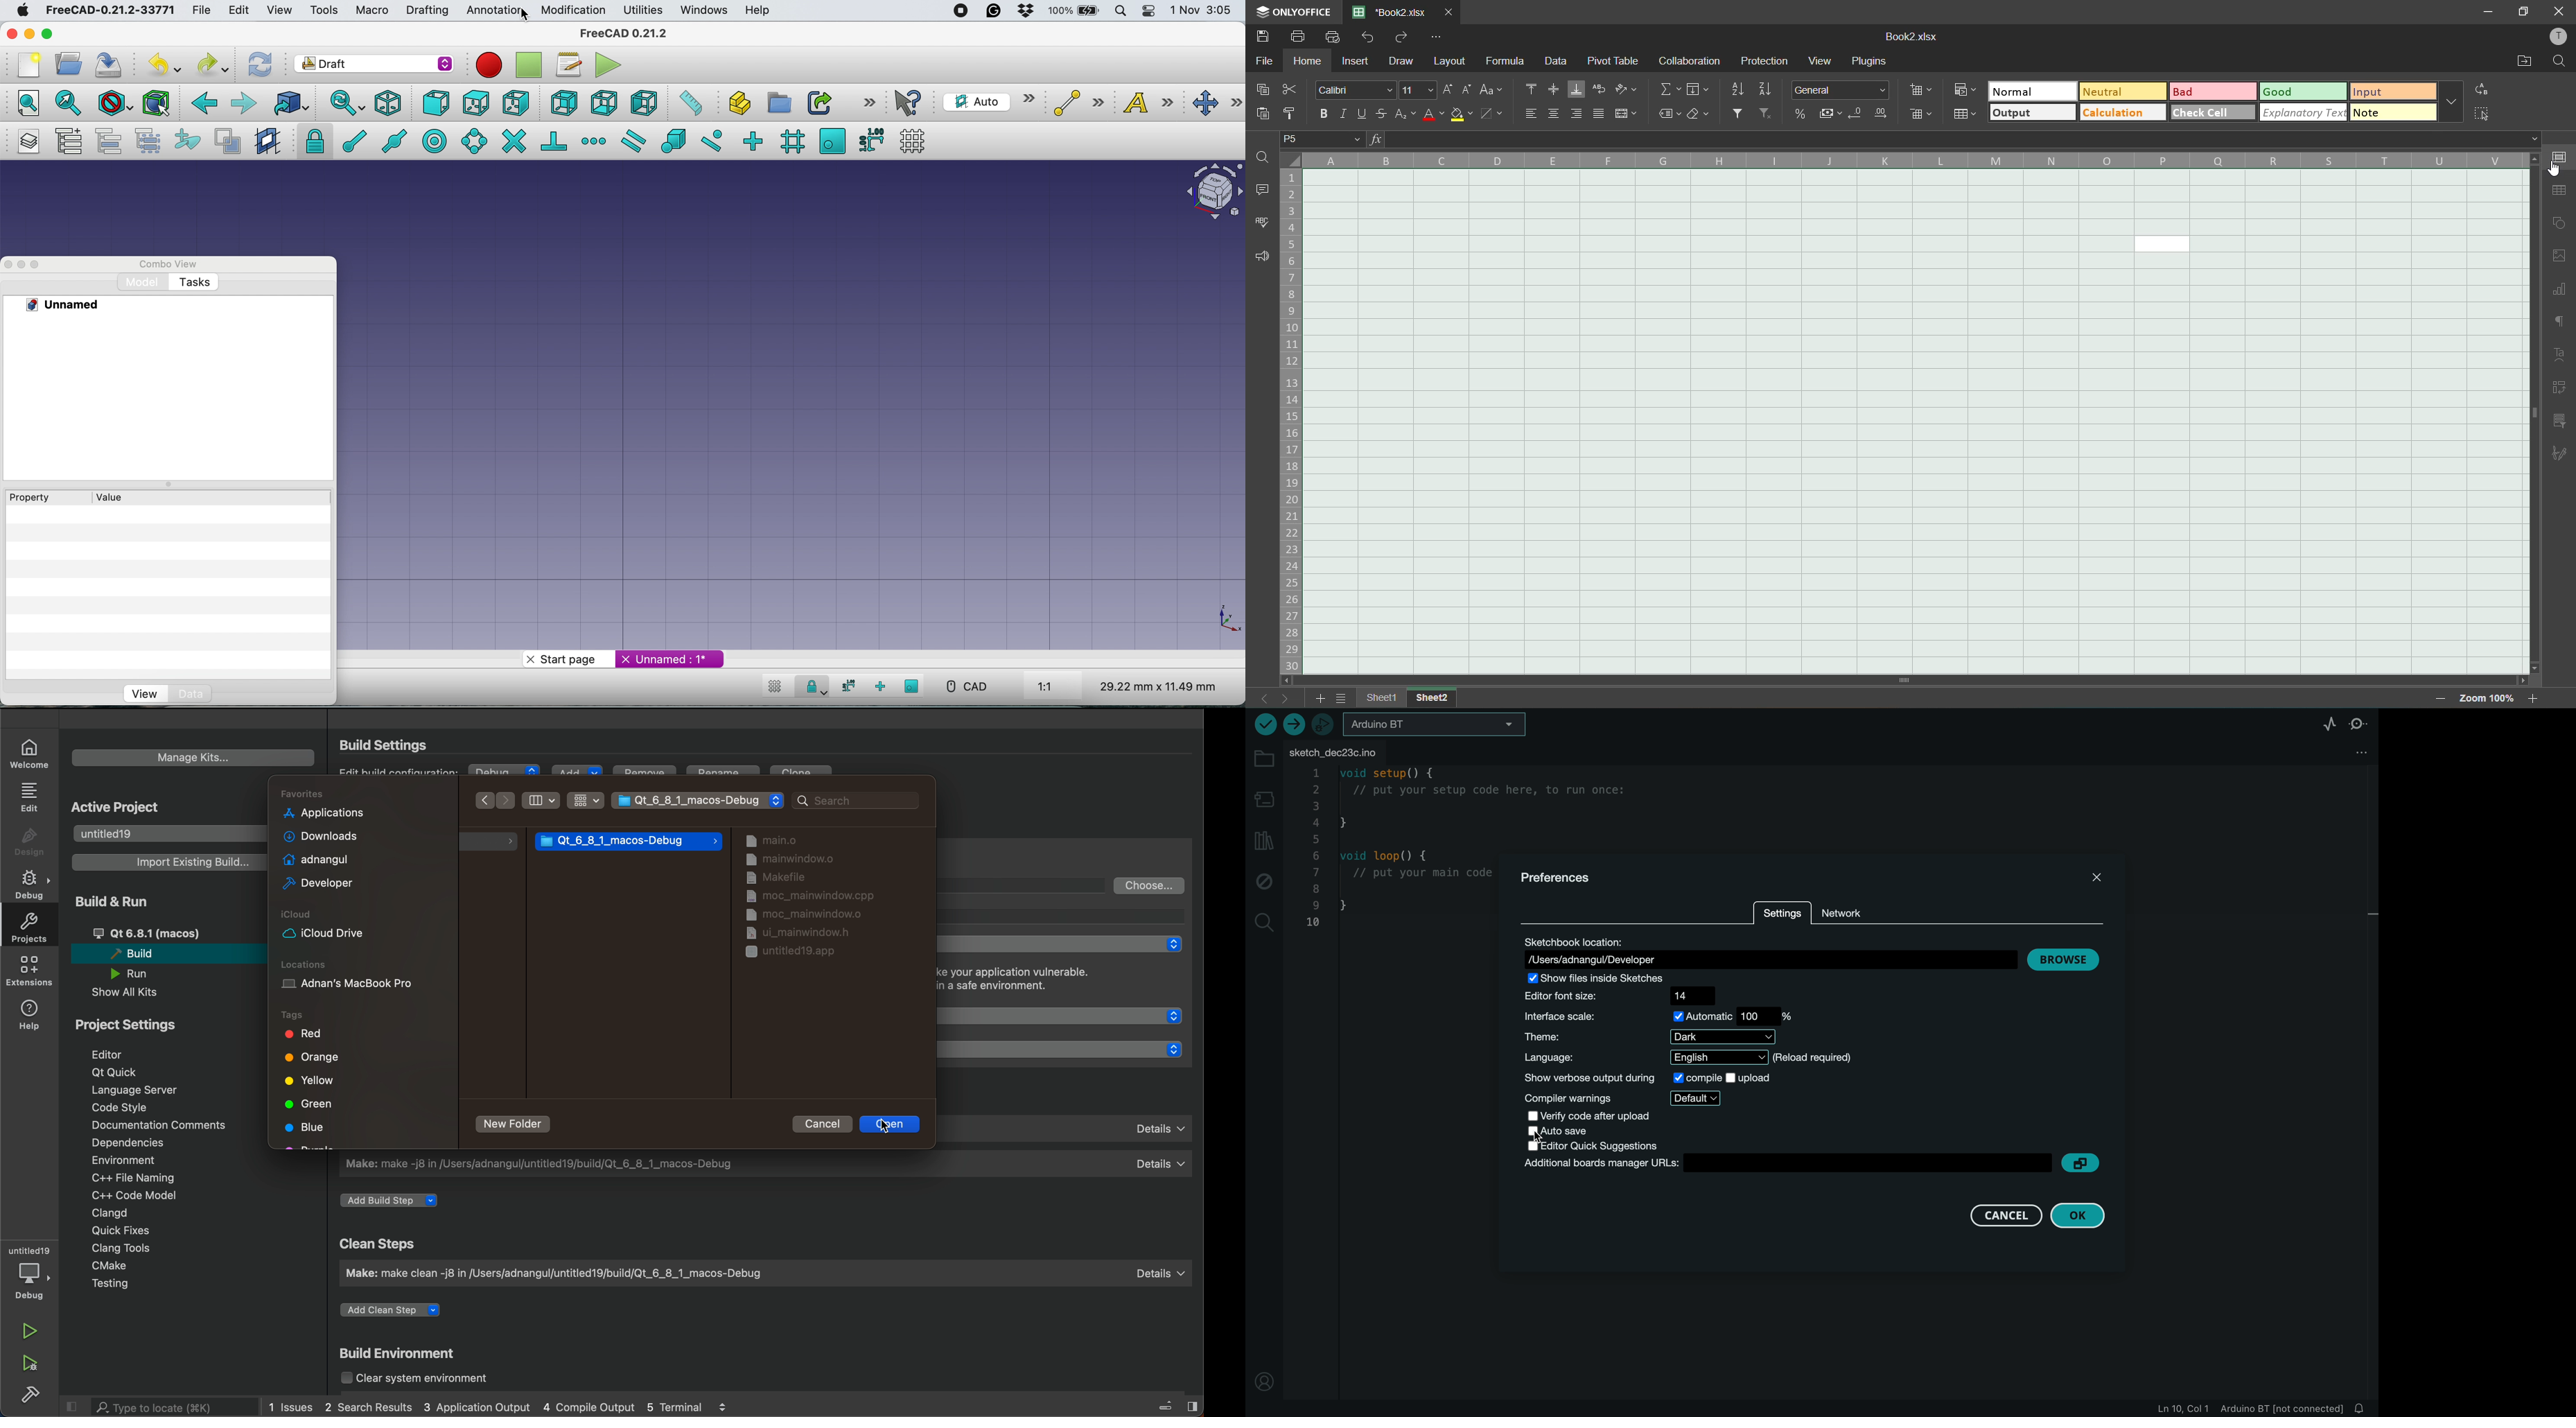  Describe the element at coordinates (794, 914) in the screenshot. I see `moc mainwindow` at that location.